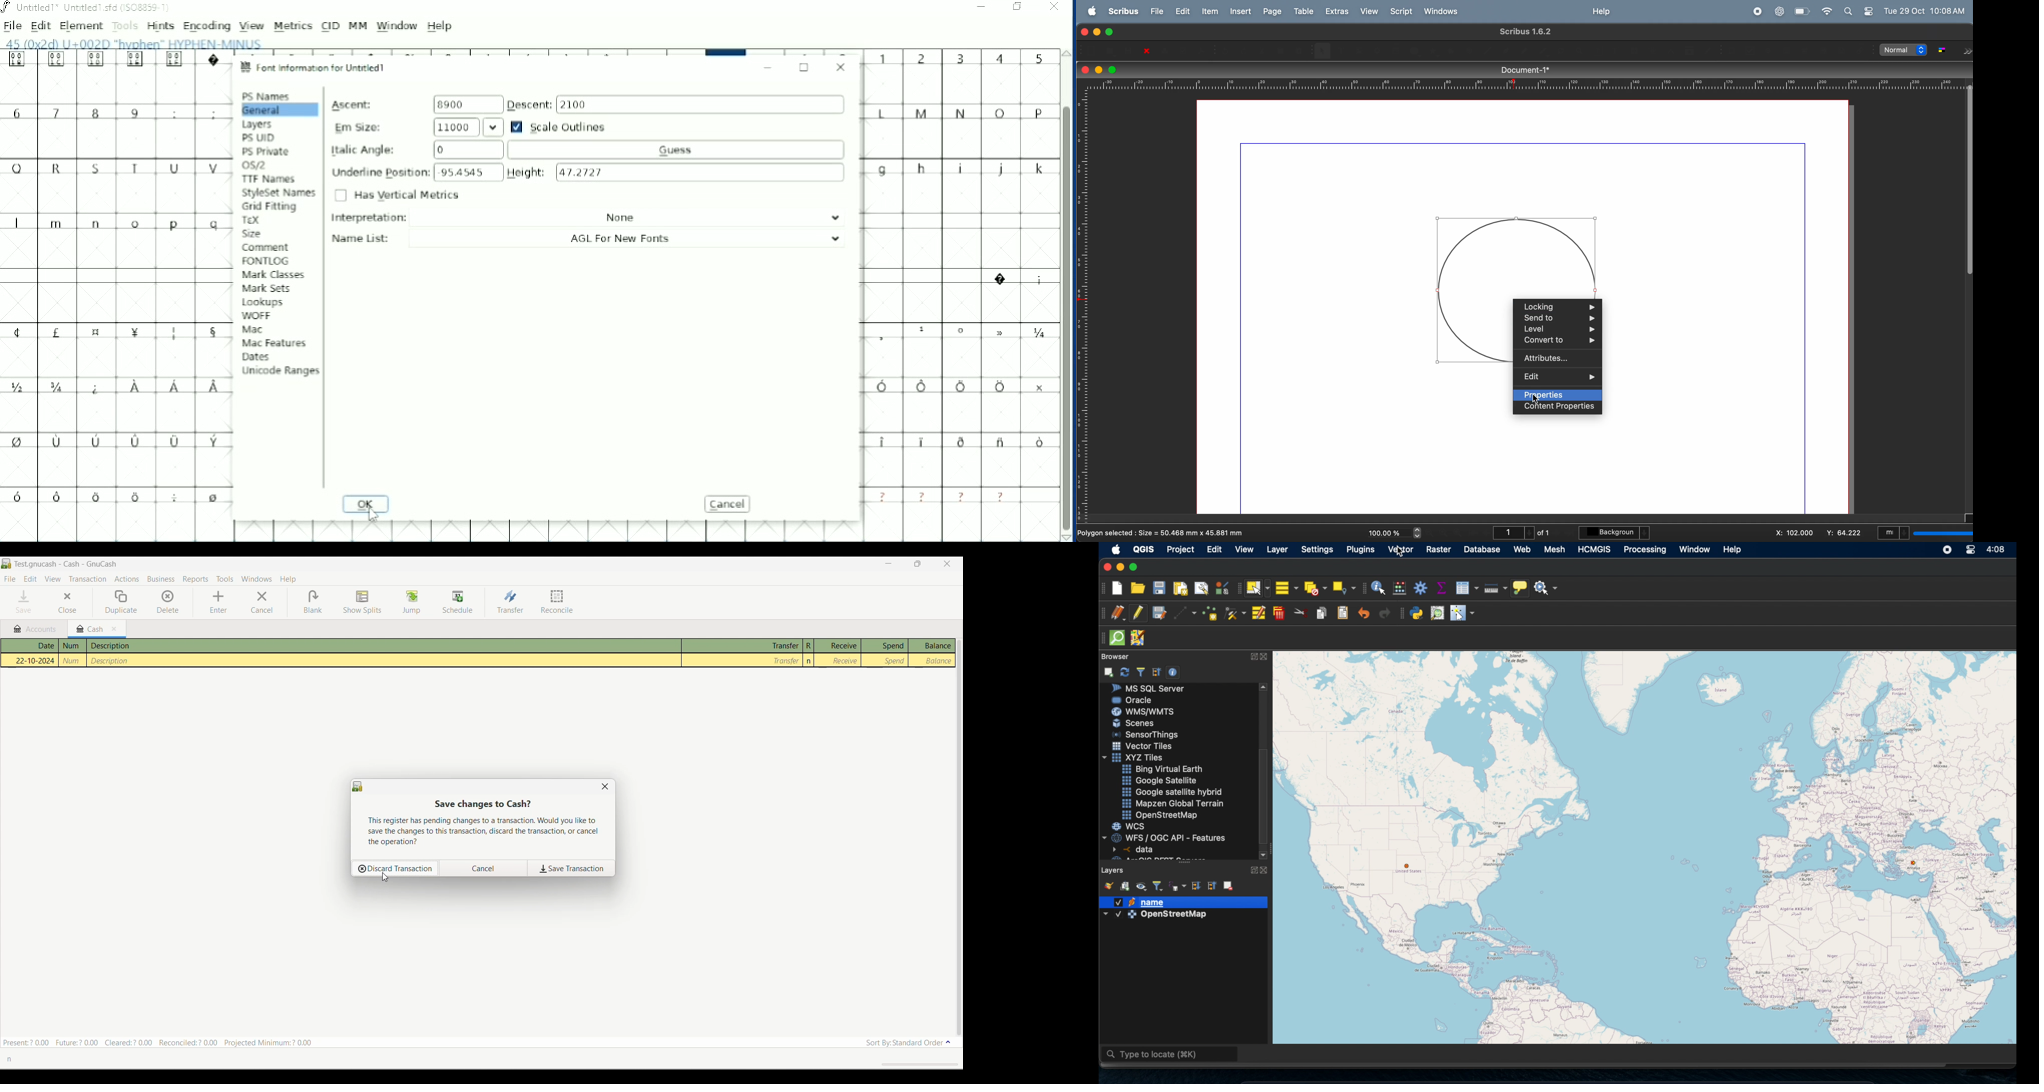 The image size is (2044, 1092). Describe the element at coordinates (278, 110) in the screenshot. I see `General` at that location.